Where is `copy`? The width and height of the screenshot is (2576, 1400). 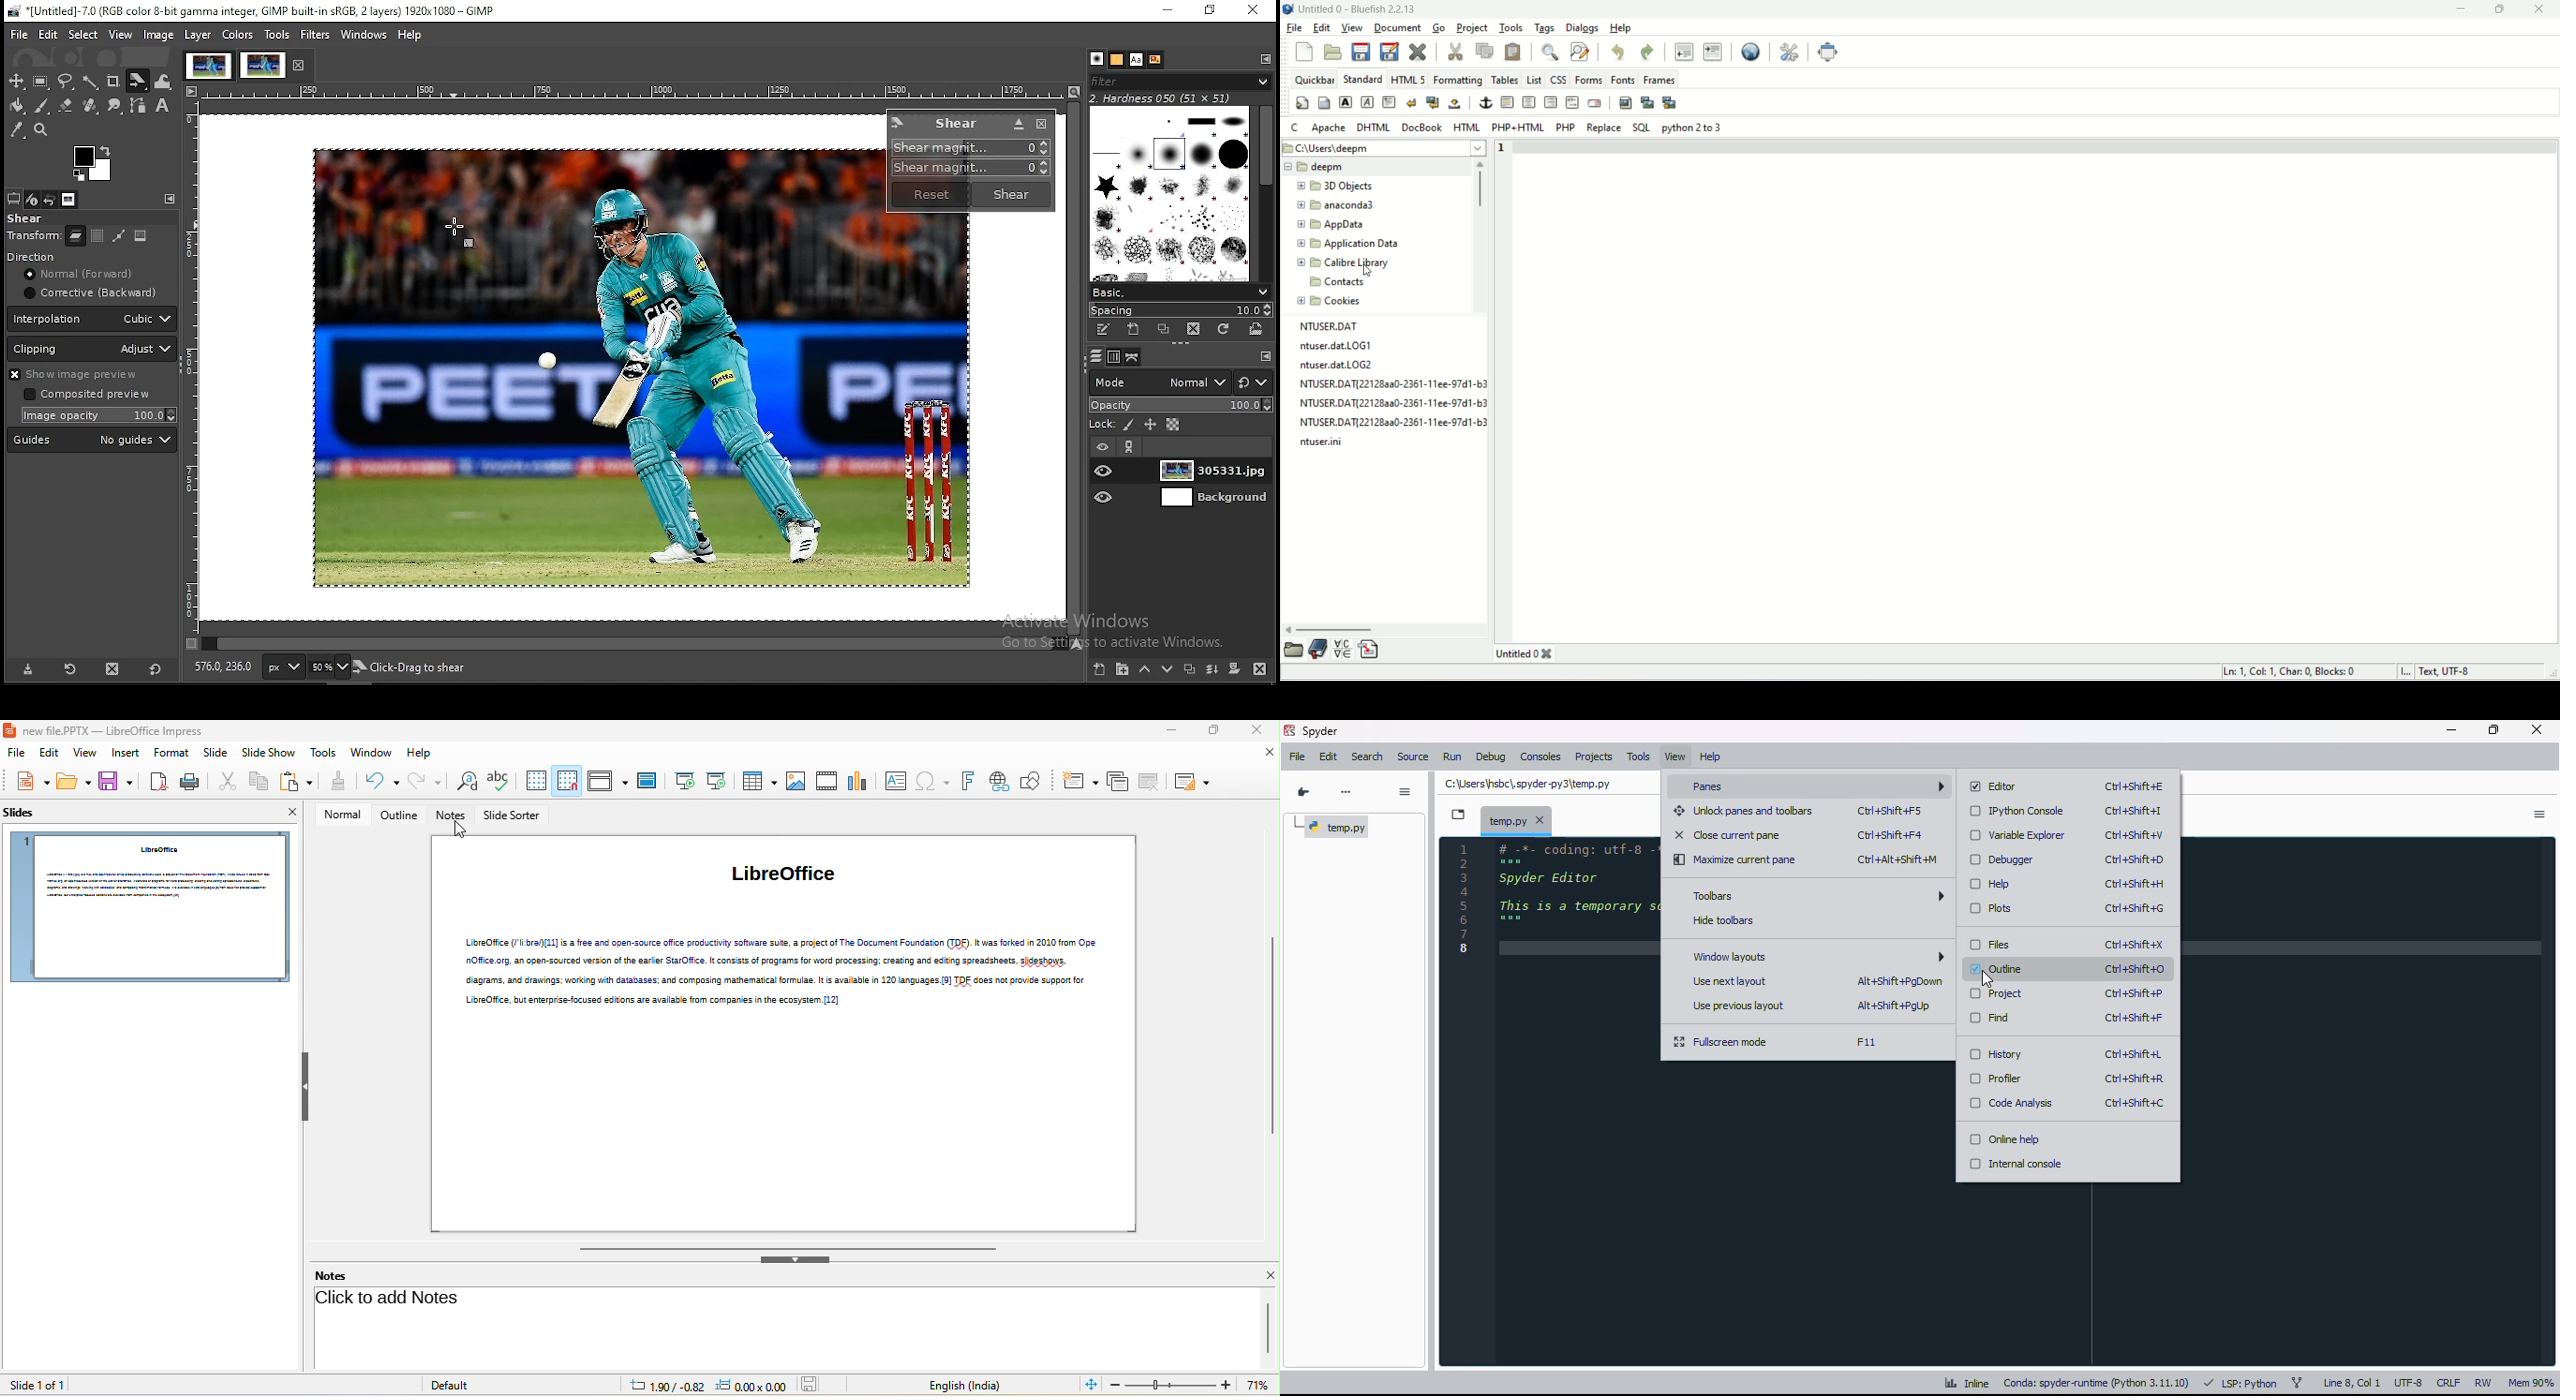 copy is located at coordinates (256, 783).